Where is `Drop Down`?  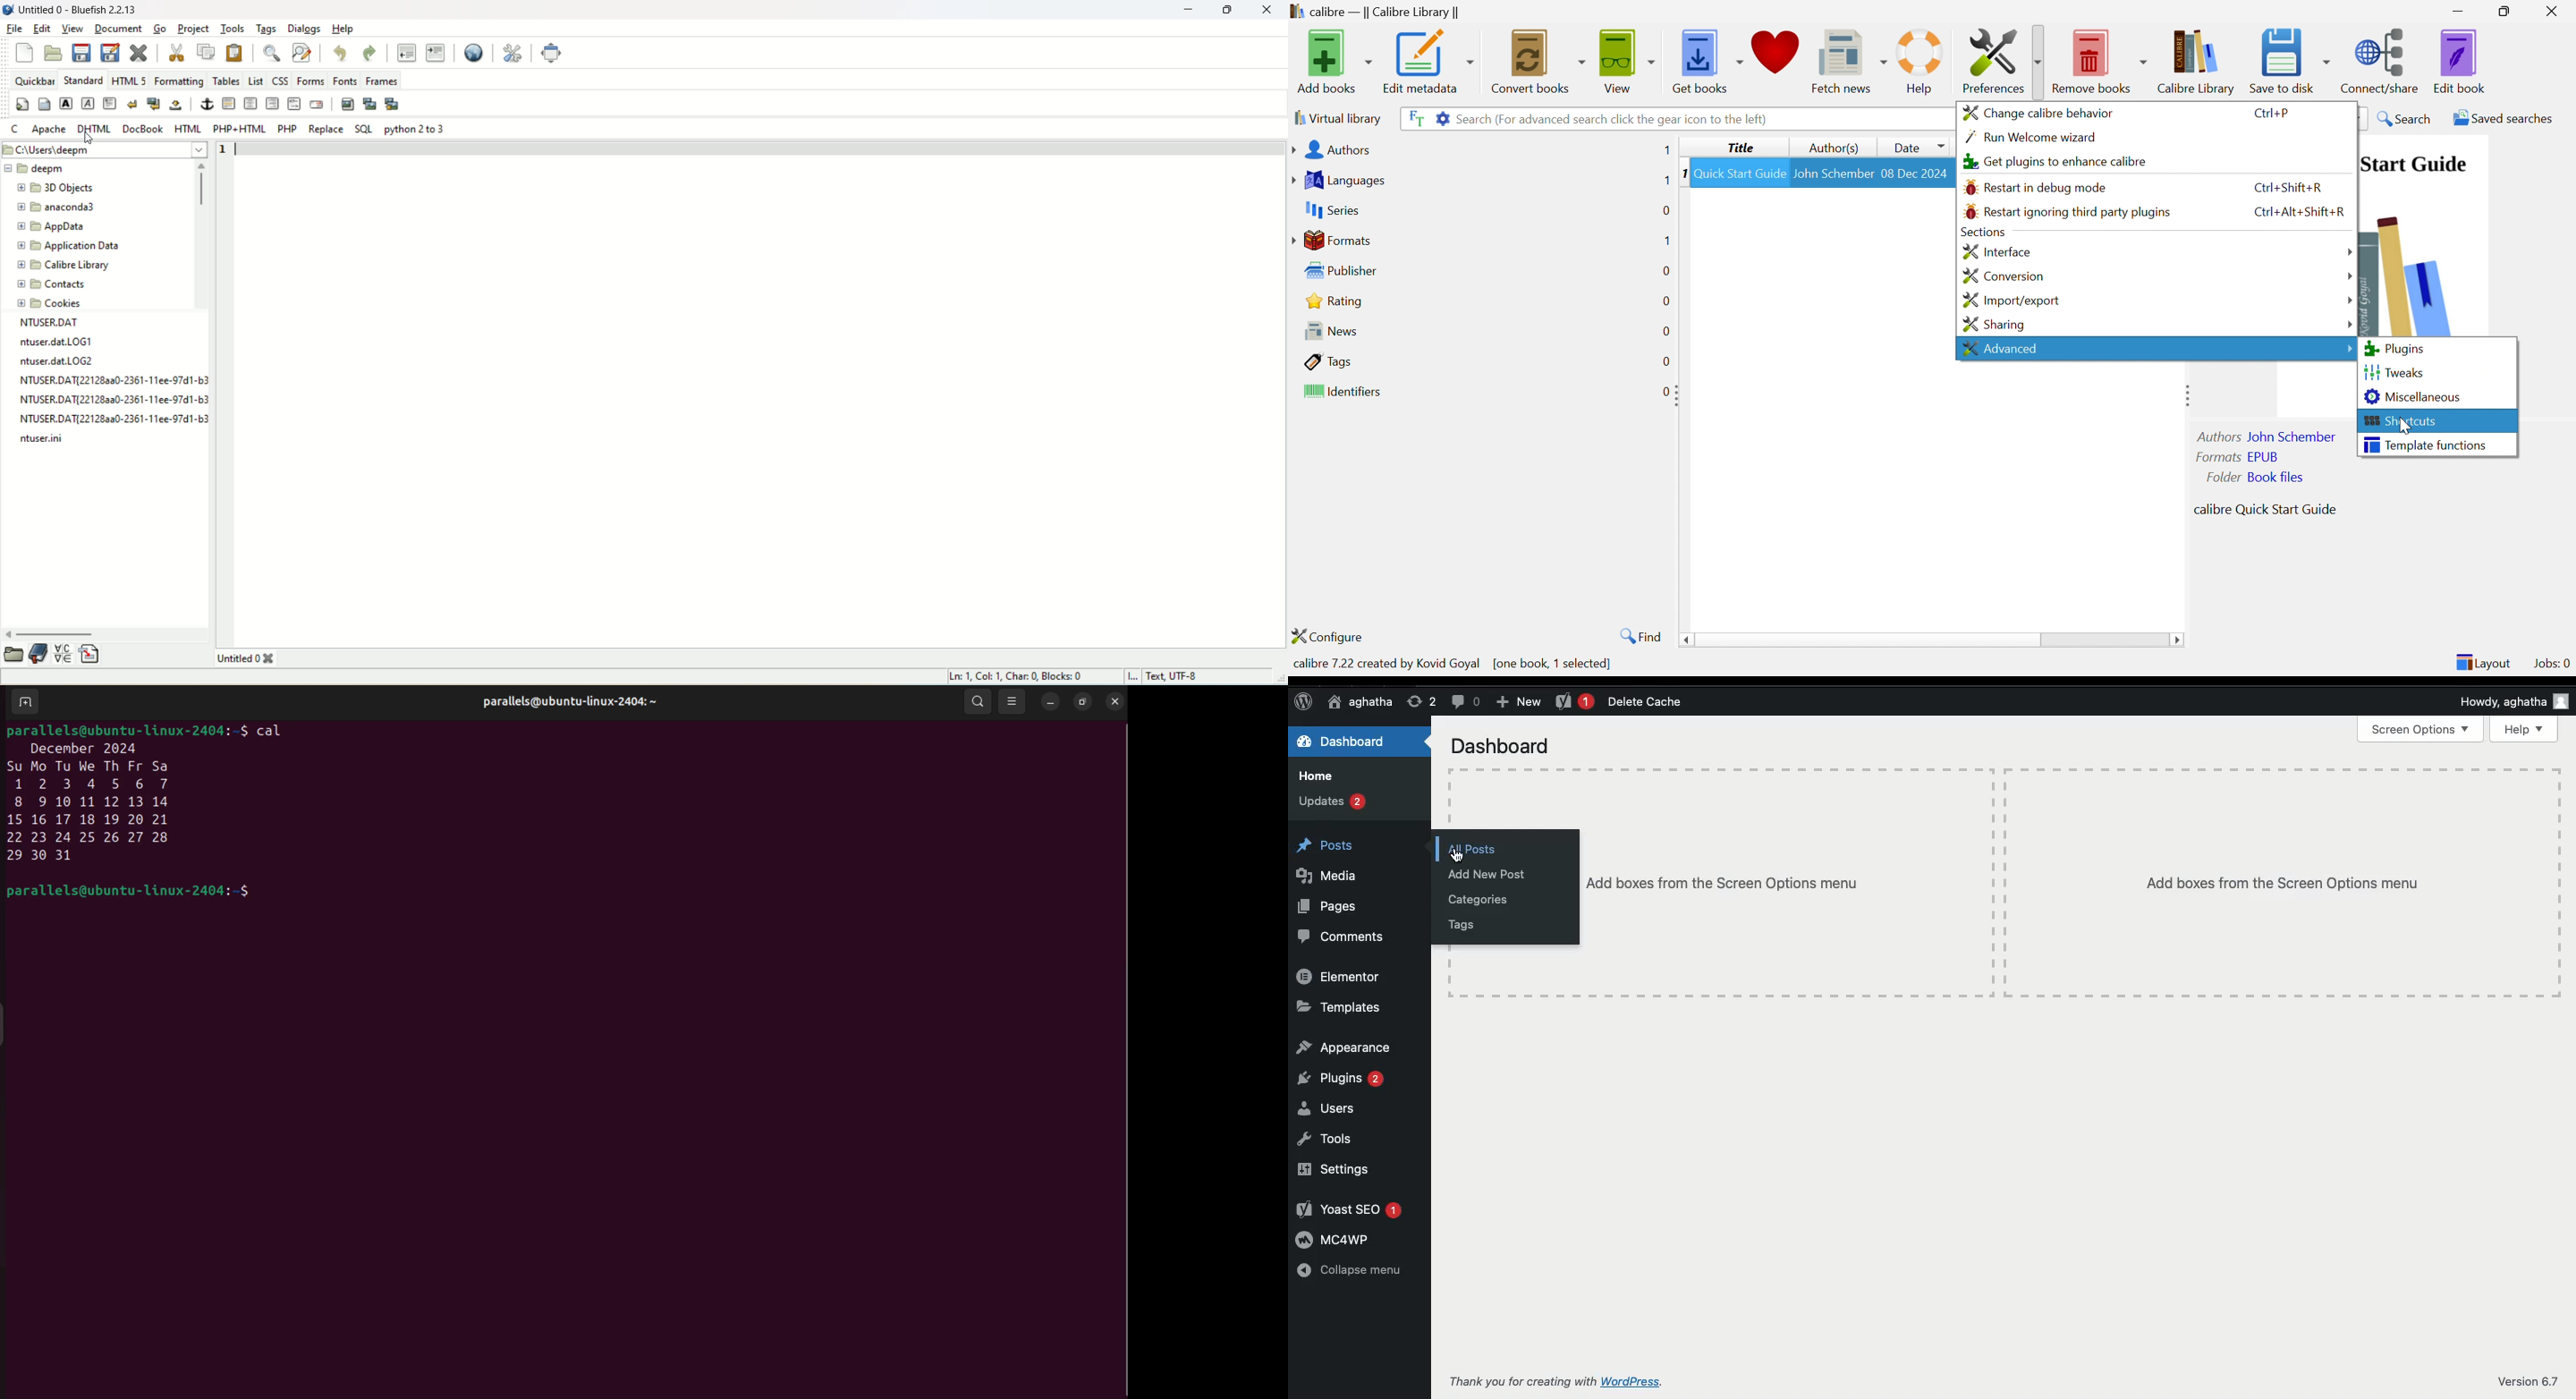
Drop Down is located at coordinates (2349, 253).